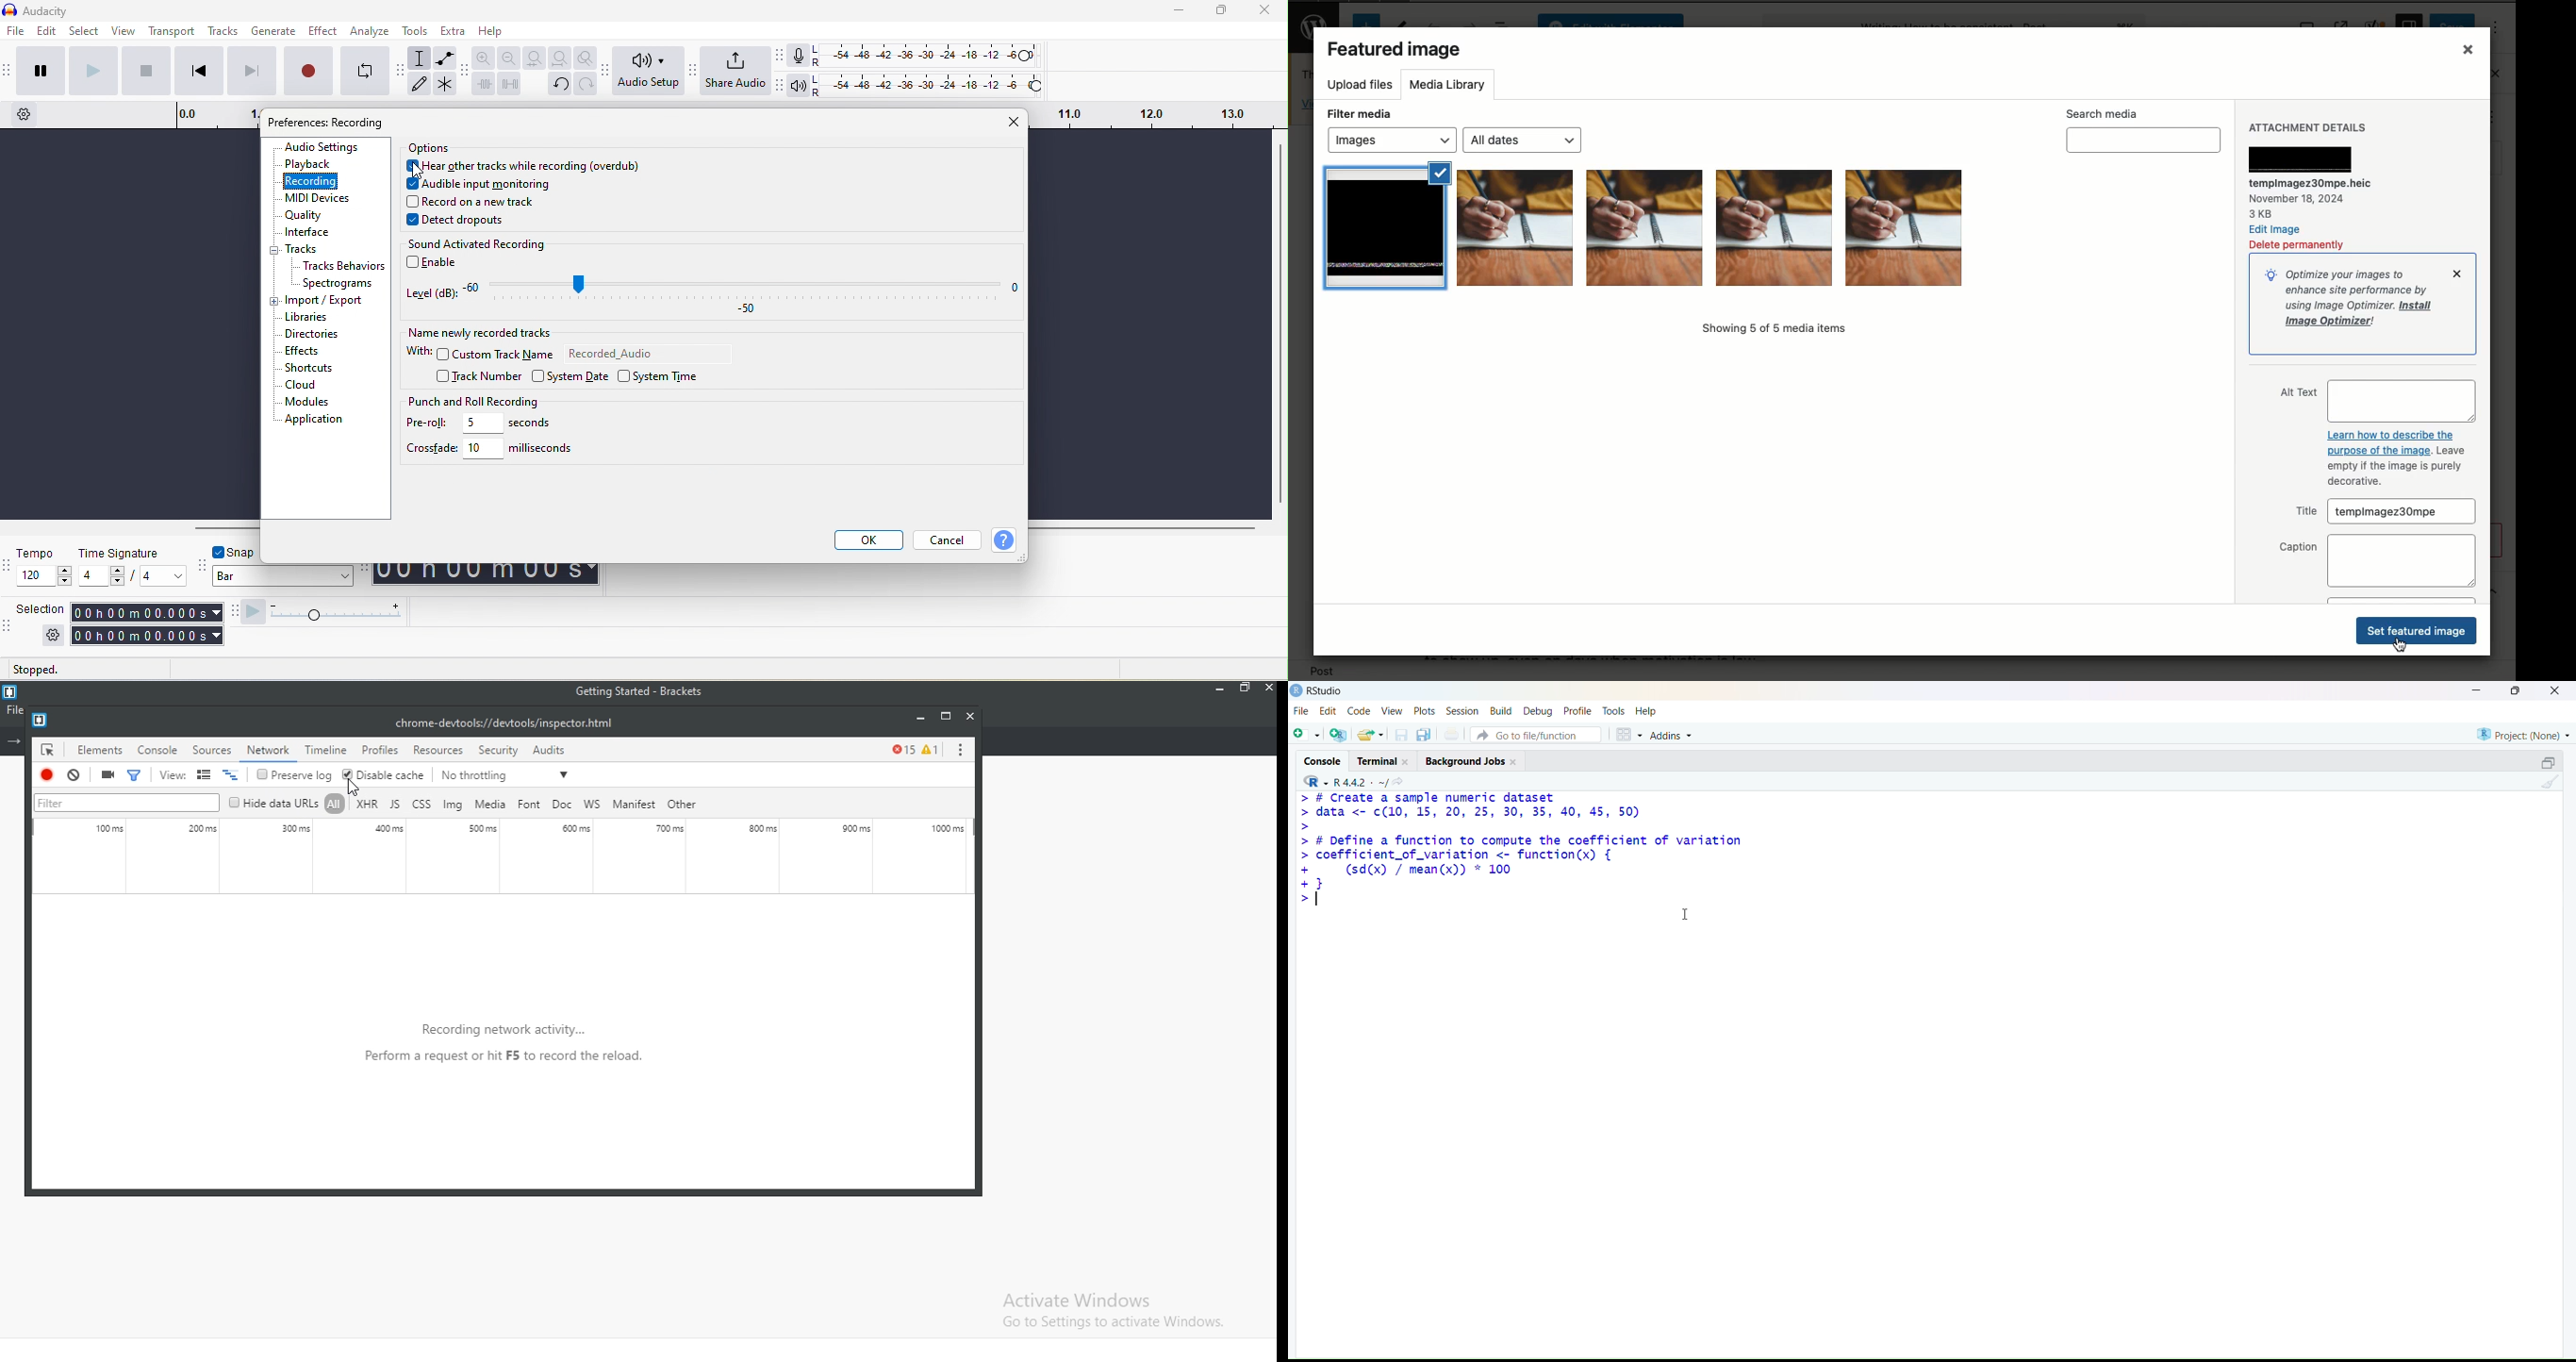 The height and width of the screenshot is (1372, 2576). Describe the element at coordinates (124, 29) in the screenshot. I see `view` at that location.